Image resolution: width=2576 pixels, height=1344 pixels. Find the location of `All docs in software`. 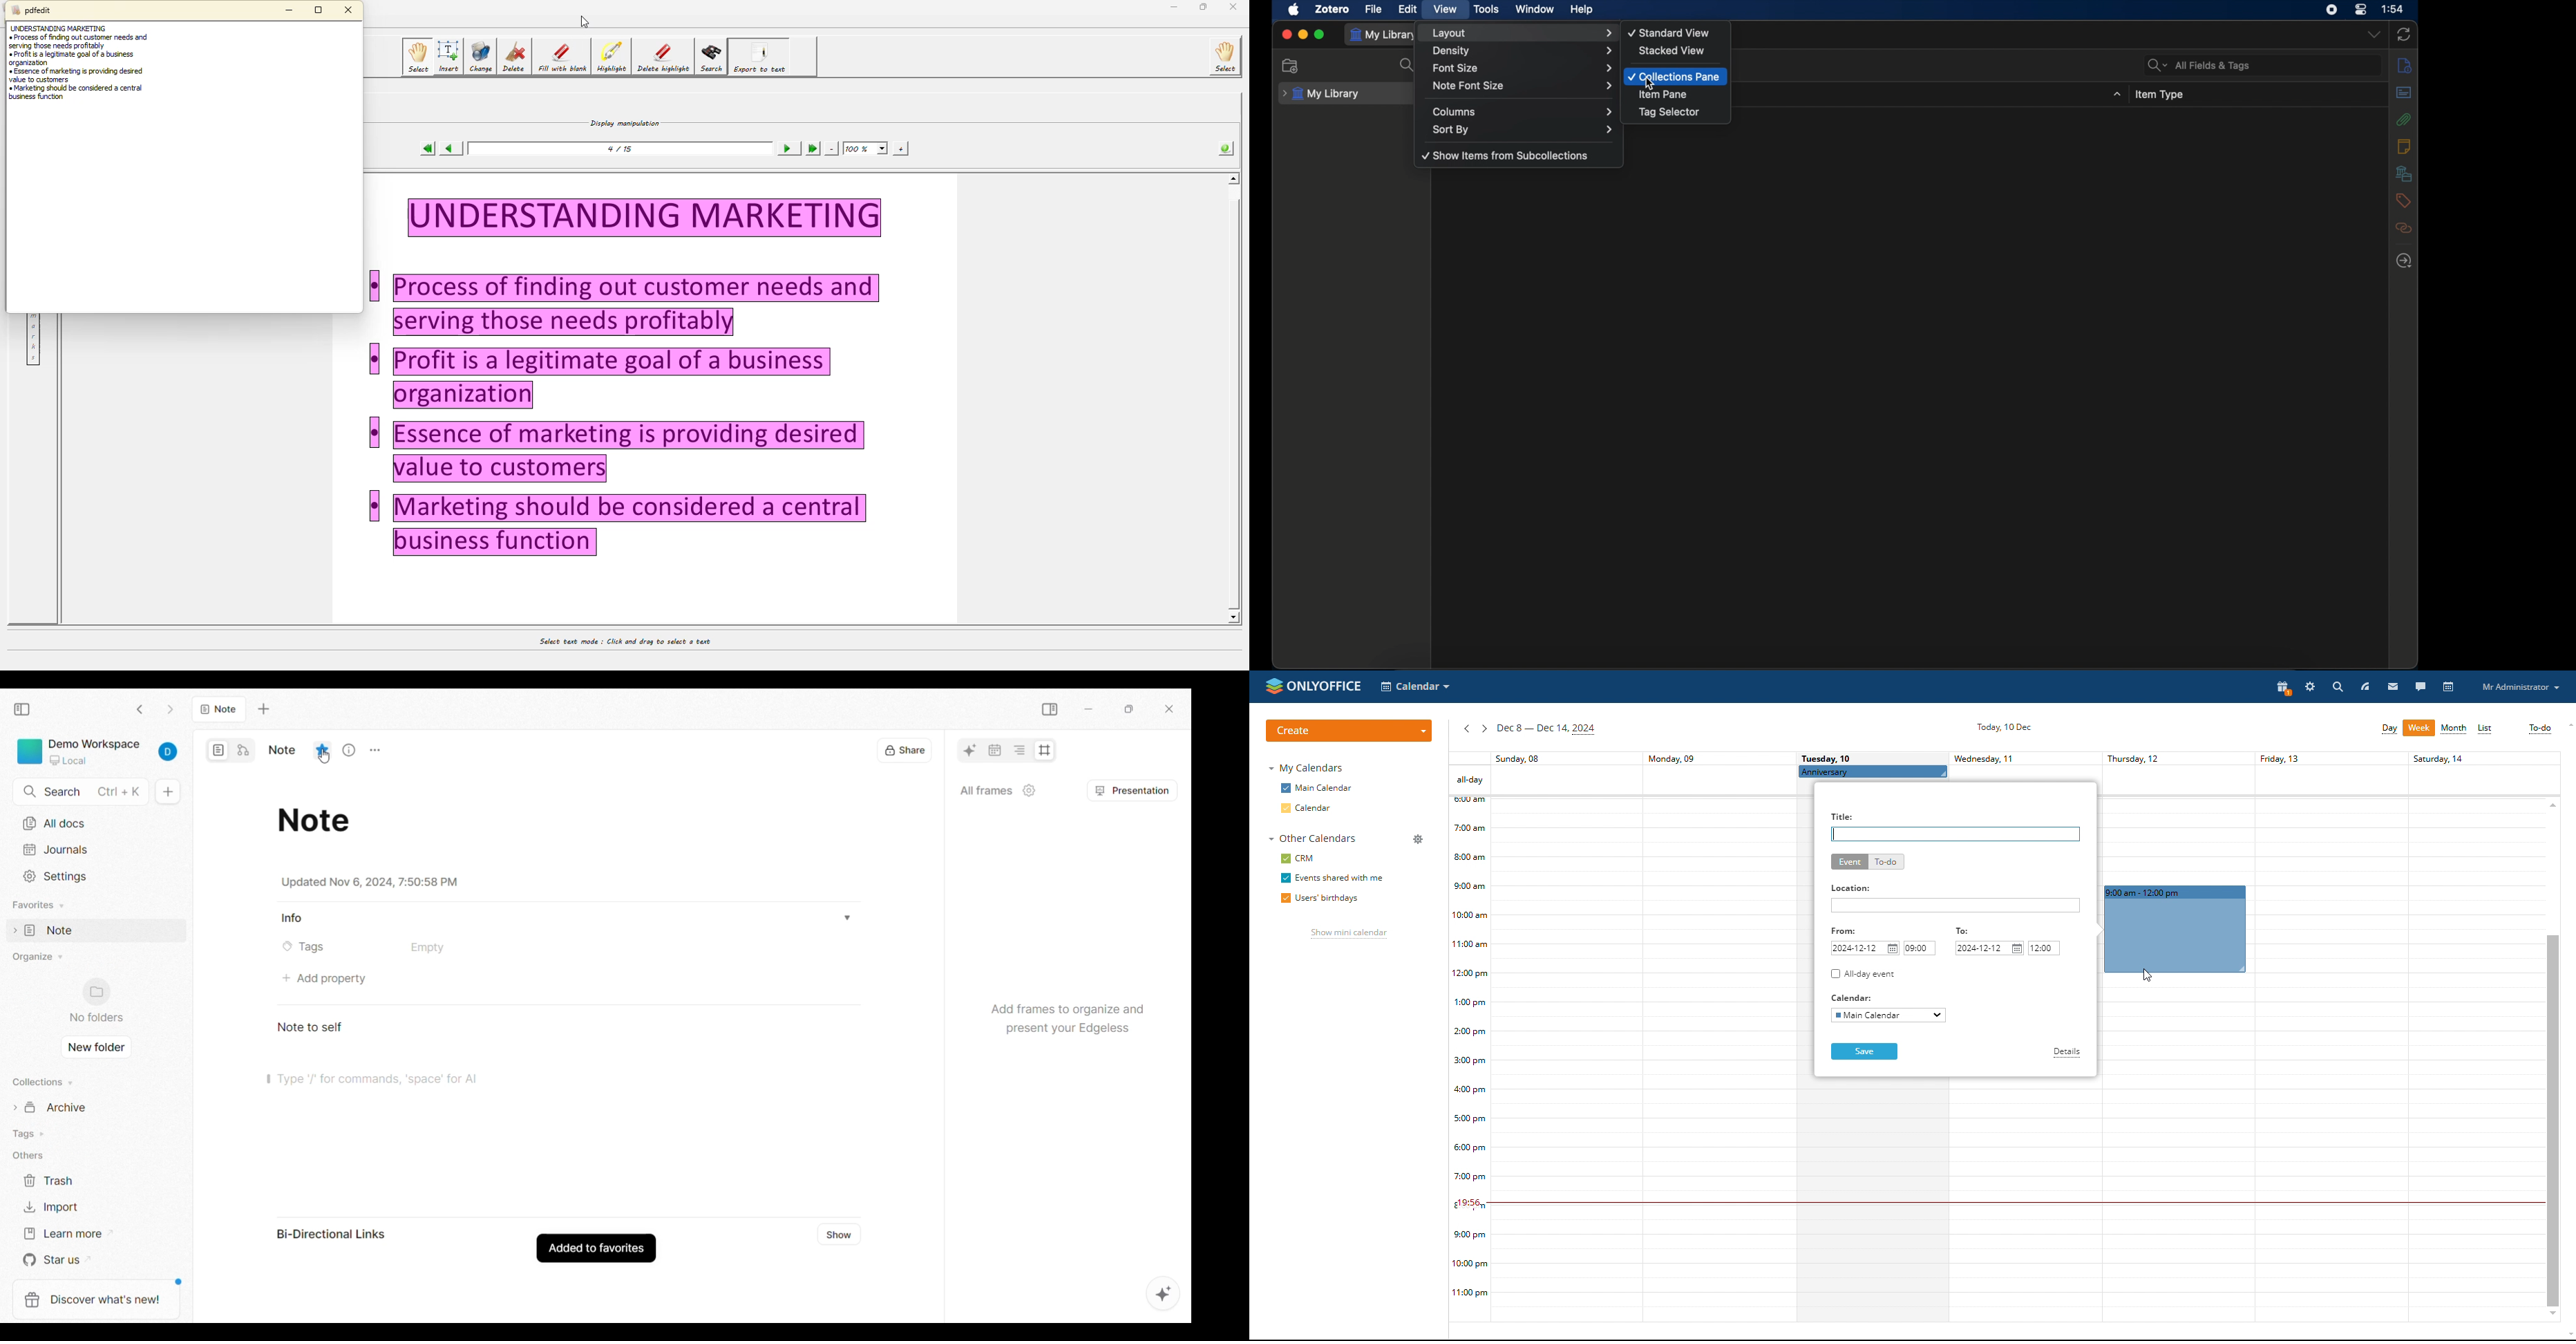

All docs in software is located at coordinates (94, 824).